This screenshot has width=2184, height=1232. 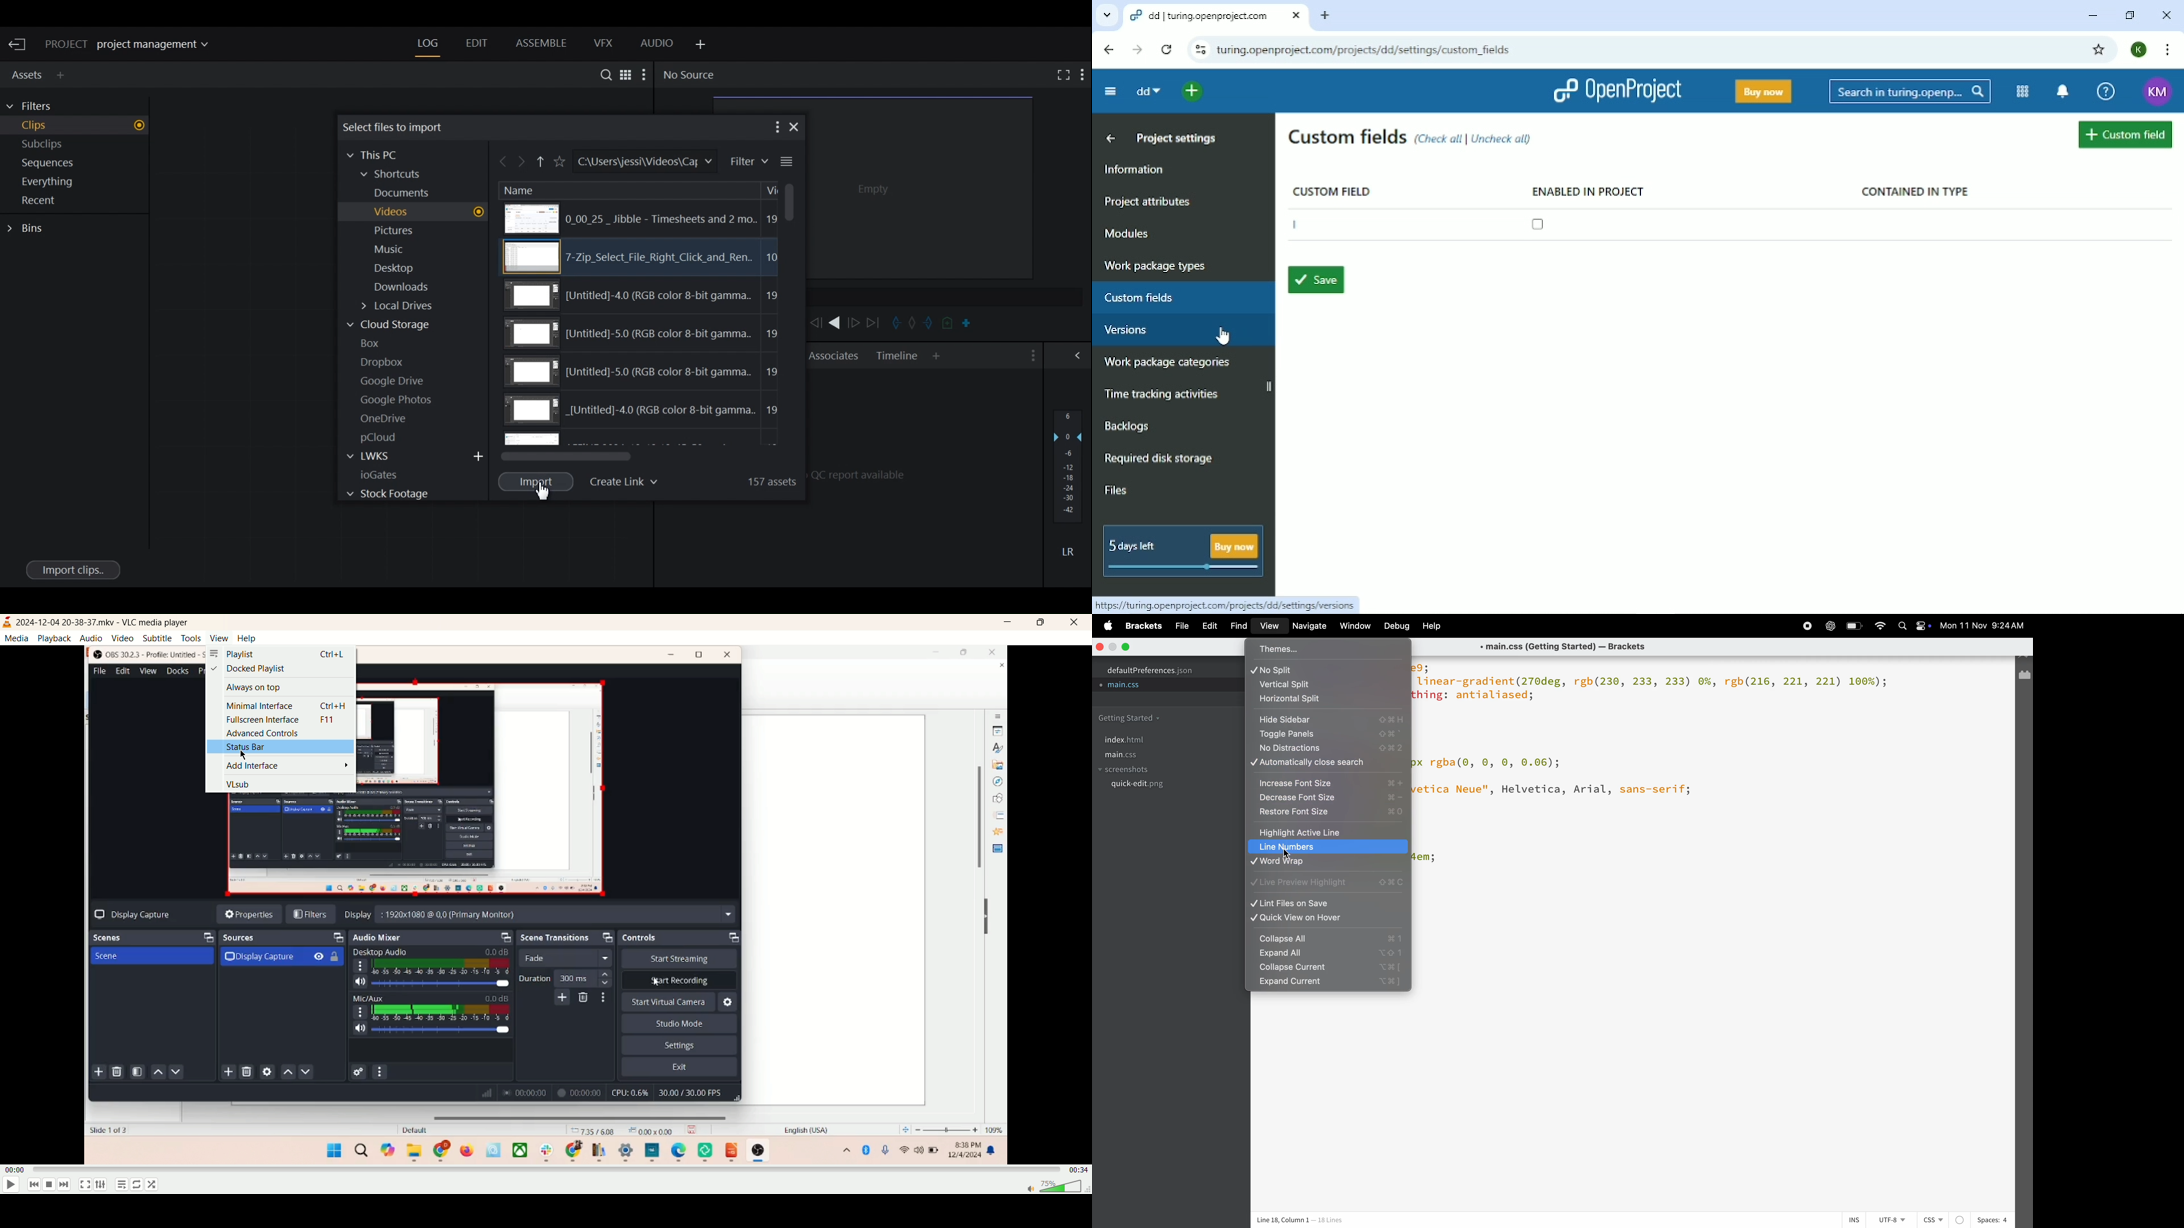 I want to click on word wrap, so click(x=1326, y=864).